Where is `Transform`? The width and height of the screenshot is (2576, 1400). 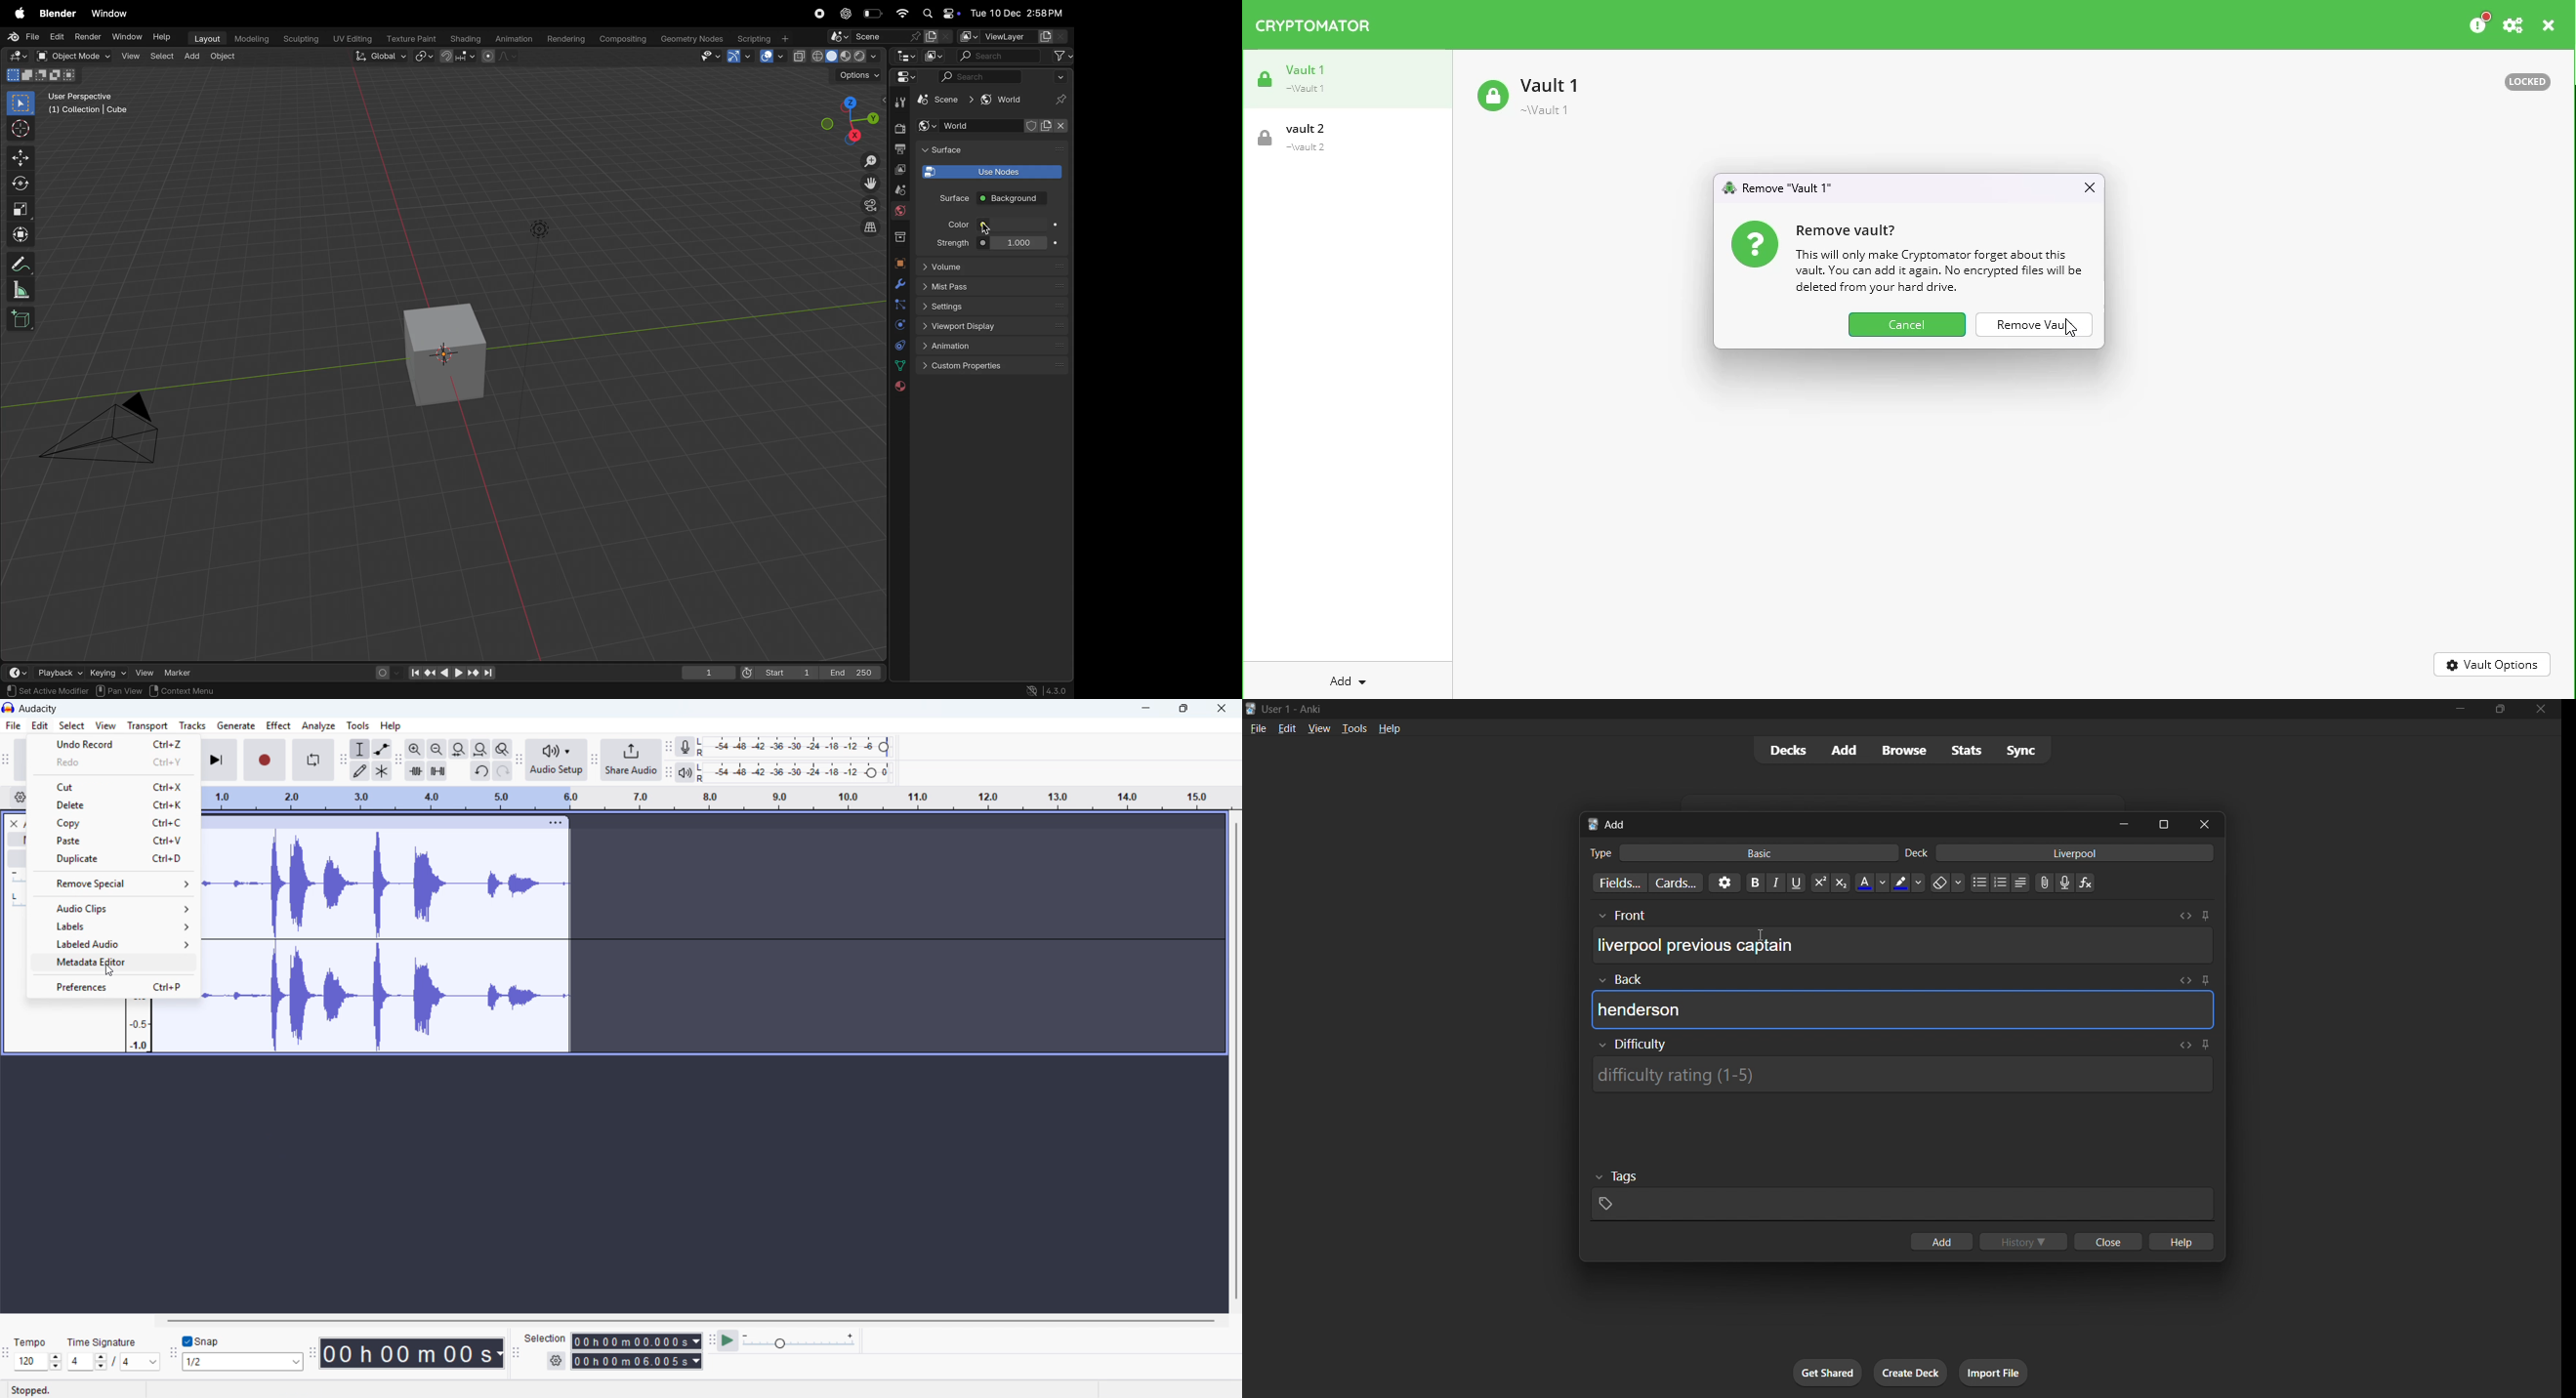
Transform is located at coordinates (22, 234).